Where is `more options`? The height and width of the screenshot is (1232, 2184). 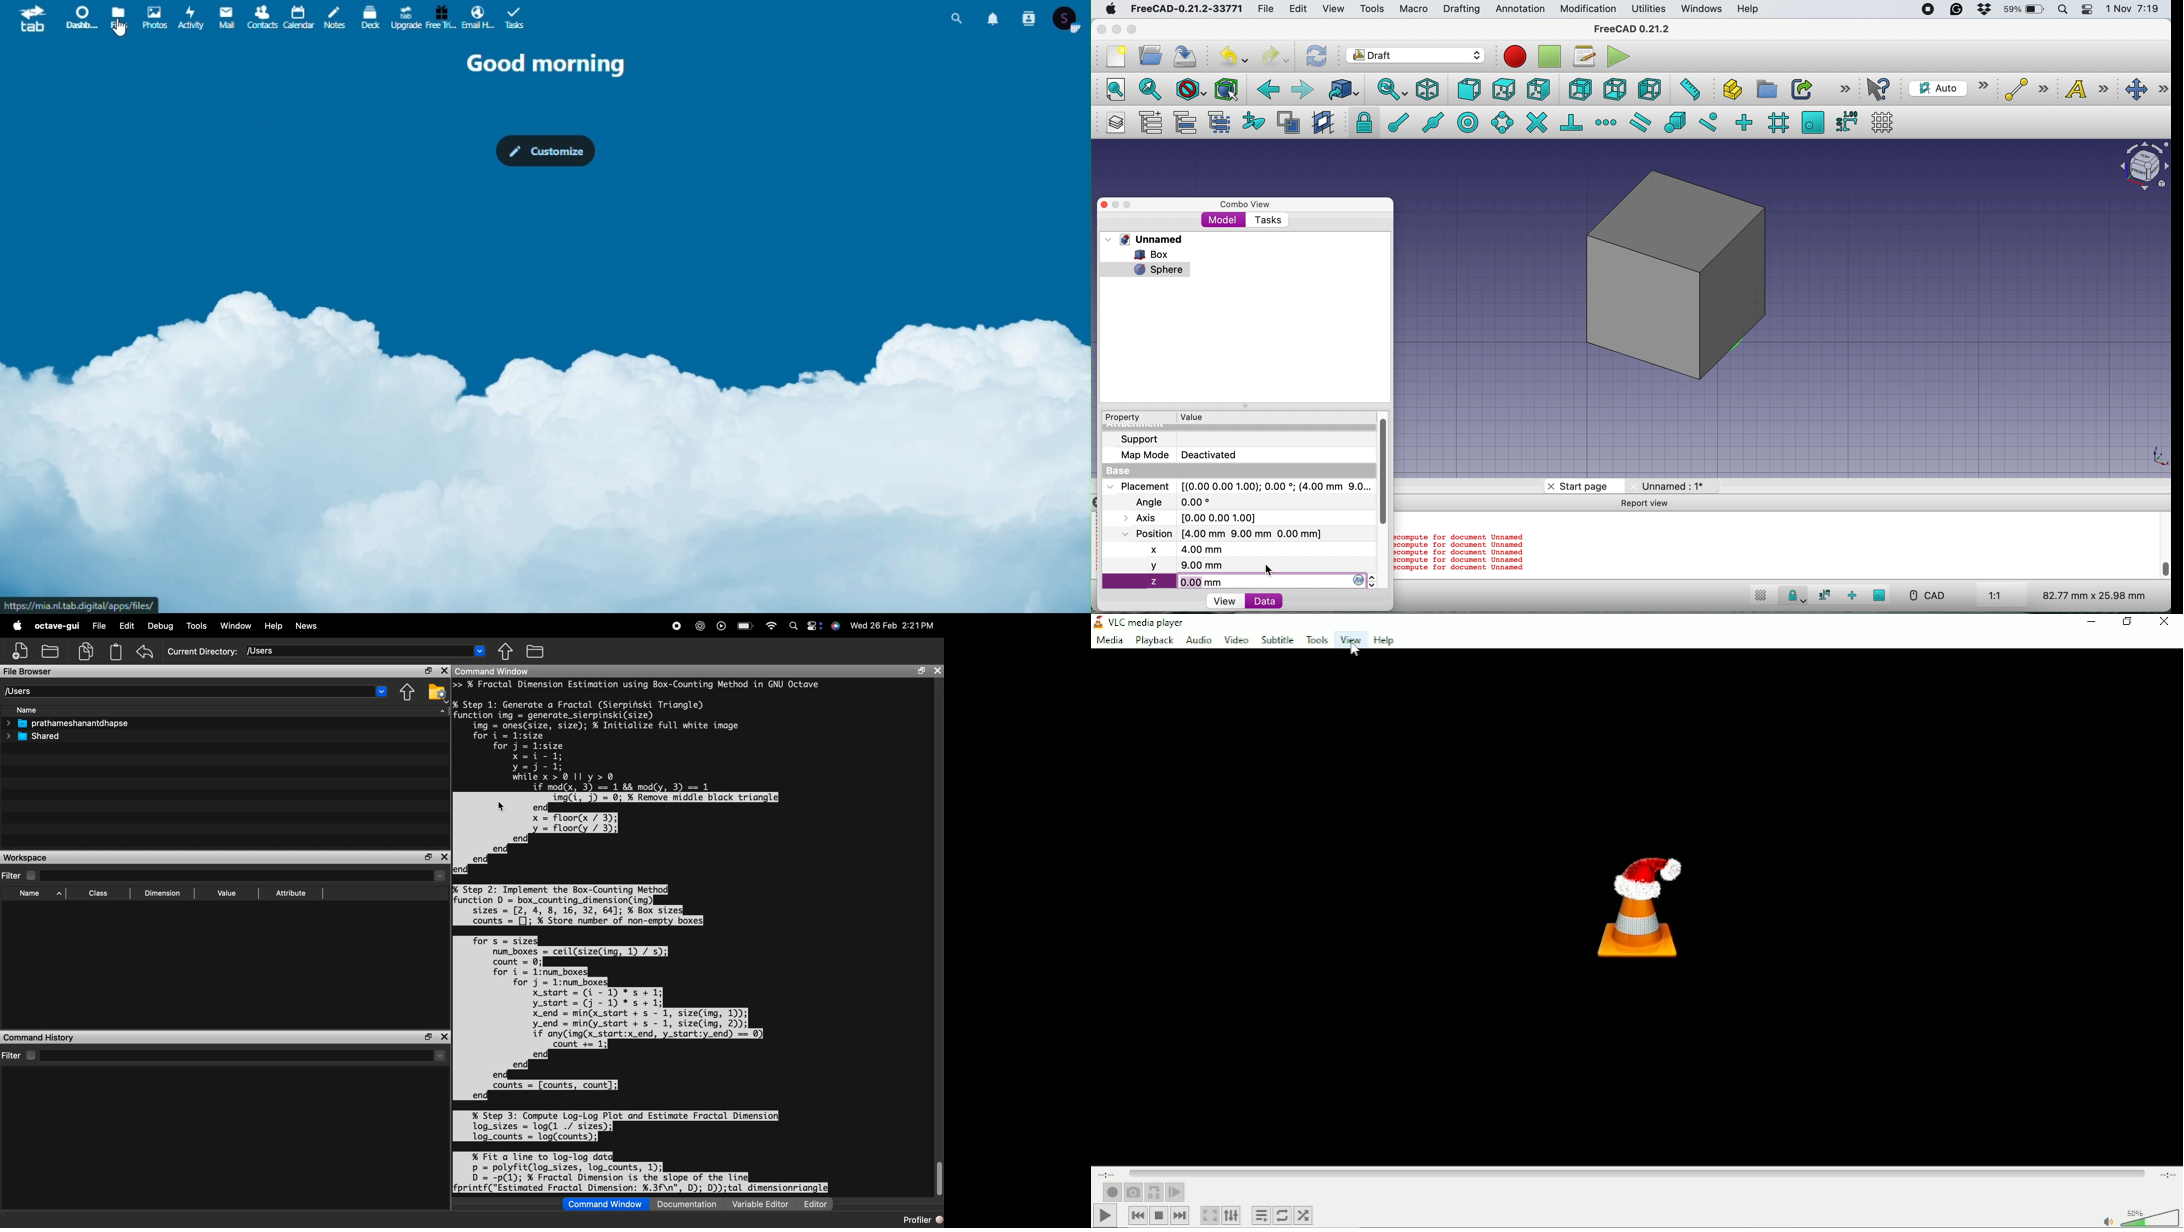
more options is located at coordinates (1845, 88).